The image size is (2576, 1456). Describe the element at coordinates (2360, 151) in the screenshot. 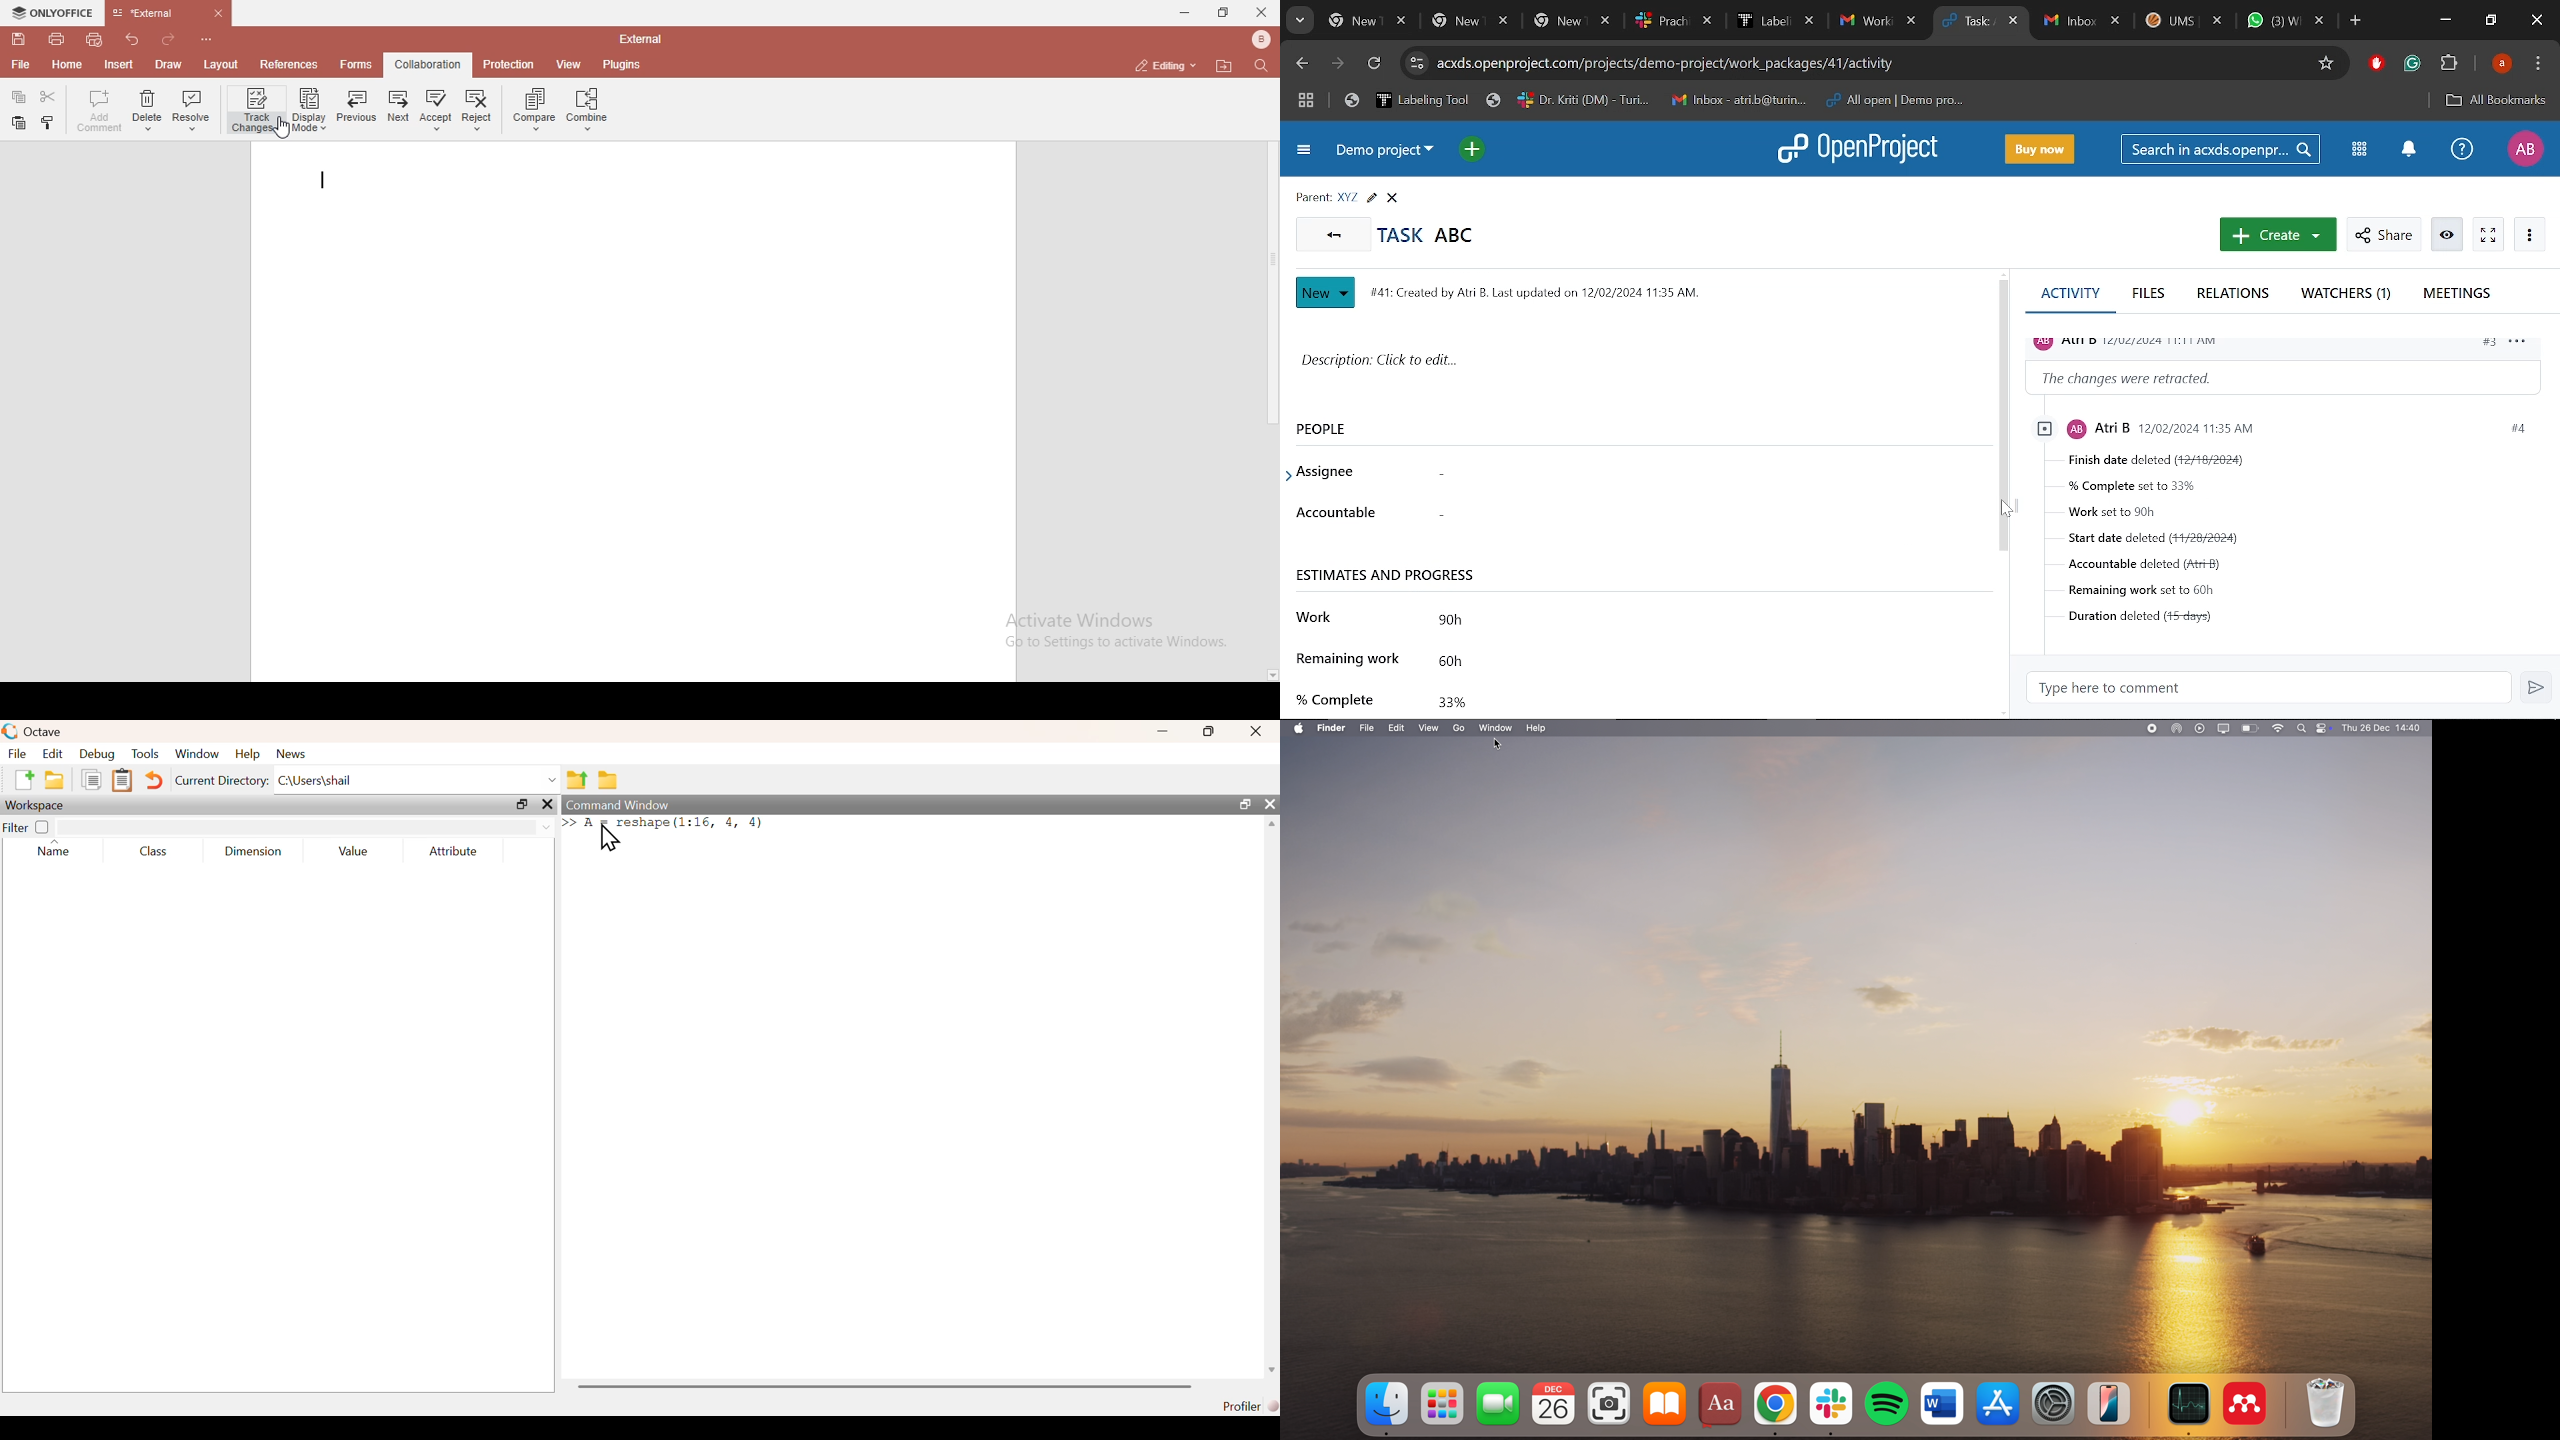

I see `Modules` at that location.